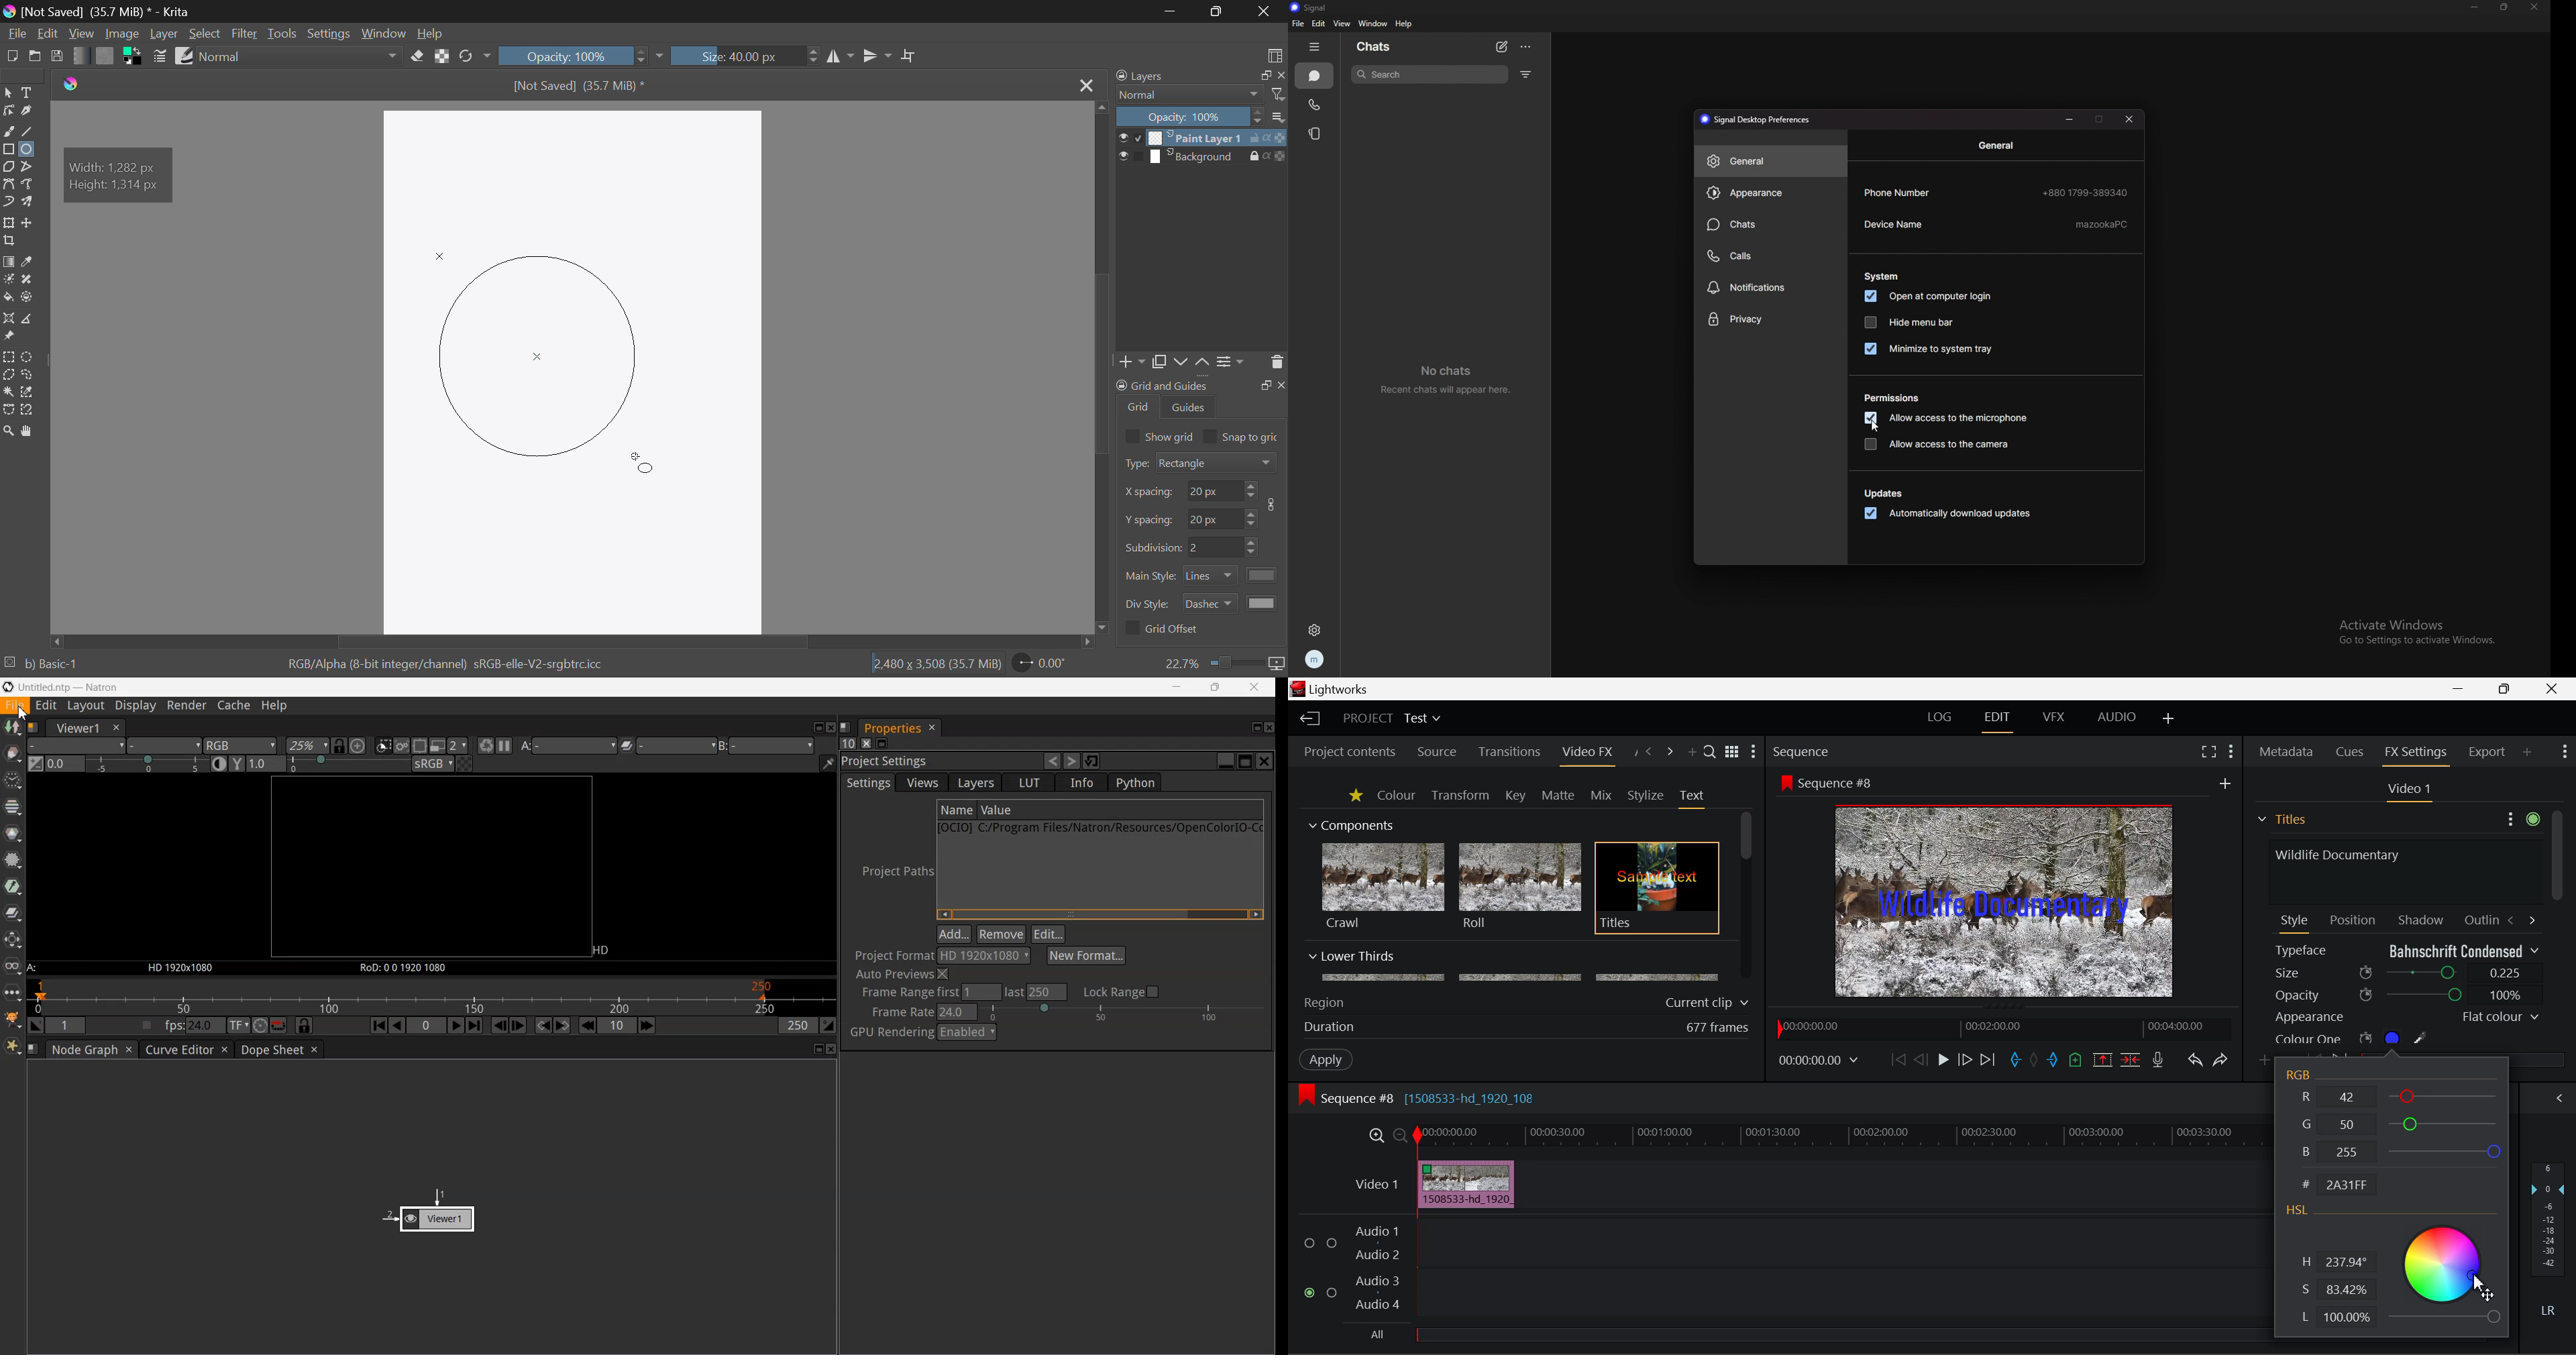  What do you see at coordinates (8, 394) in the screenshot?
I see `Continuous Selection` at bounding box center [8, 394].